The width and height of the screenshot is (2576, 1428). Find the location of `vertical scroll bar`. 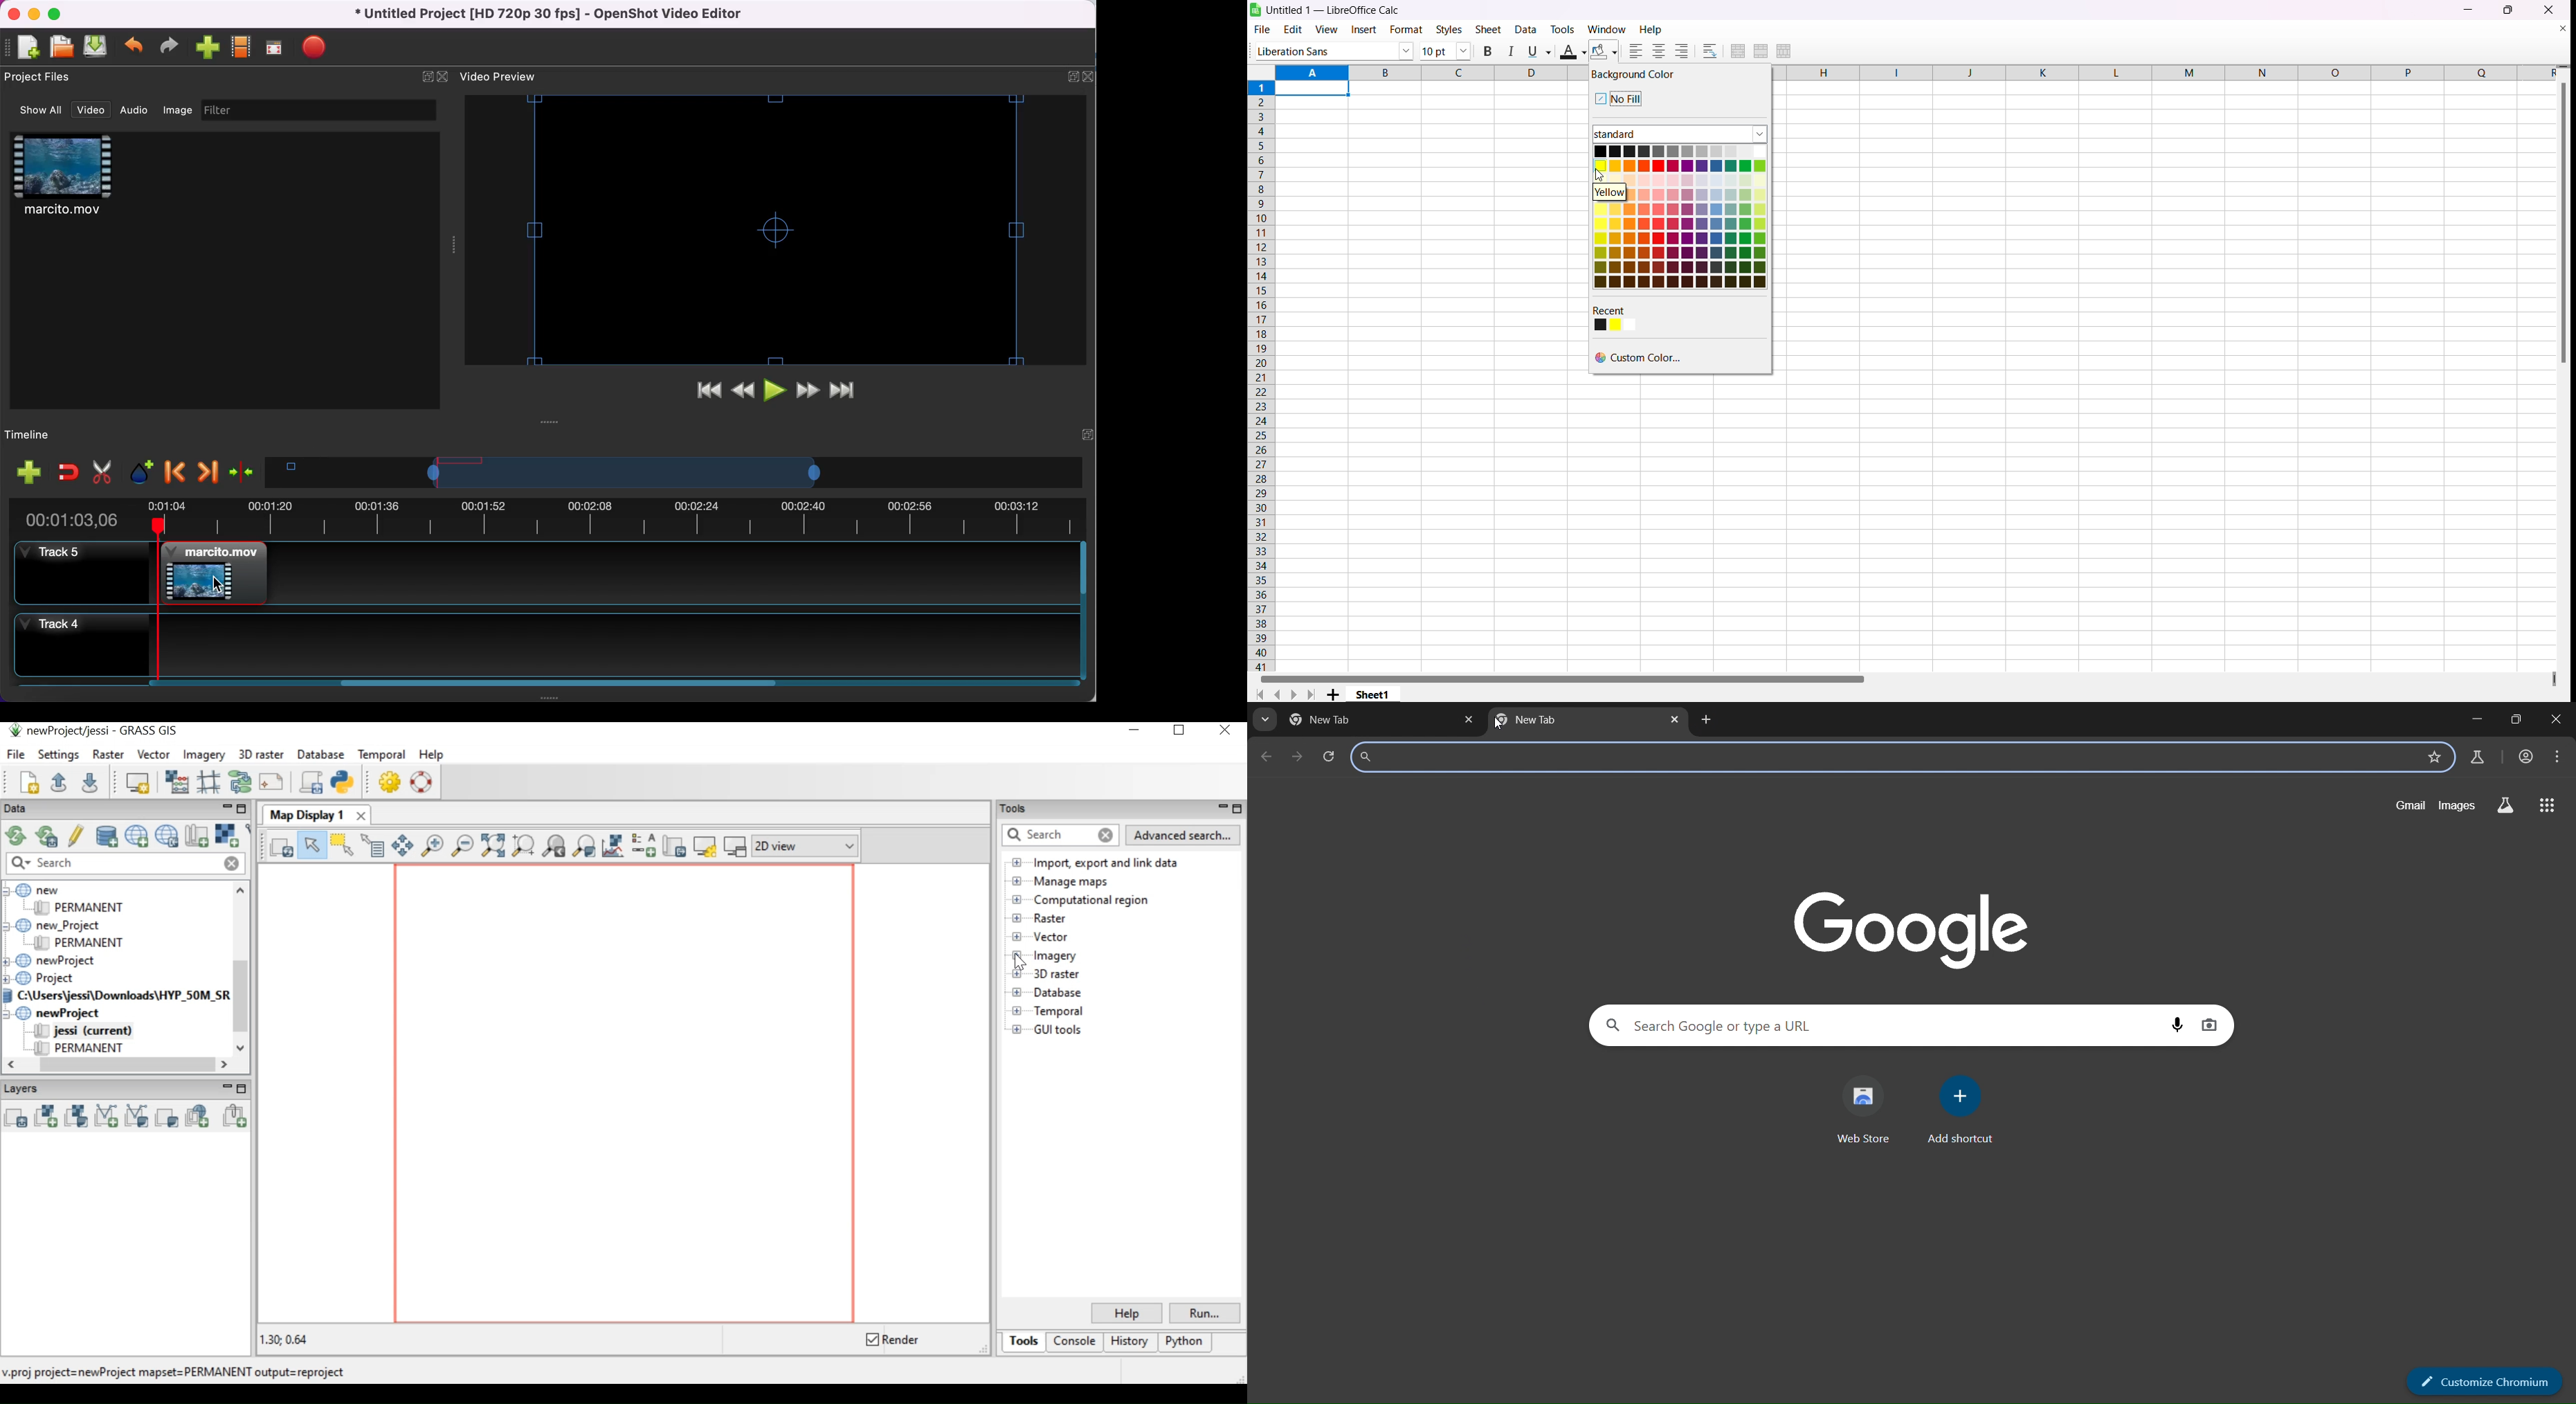

vertical scroll bar is located at coordinates (2563, 223).